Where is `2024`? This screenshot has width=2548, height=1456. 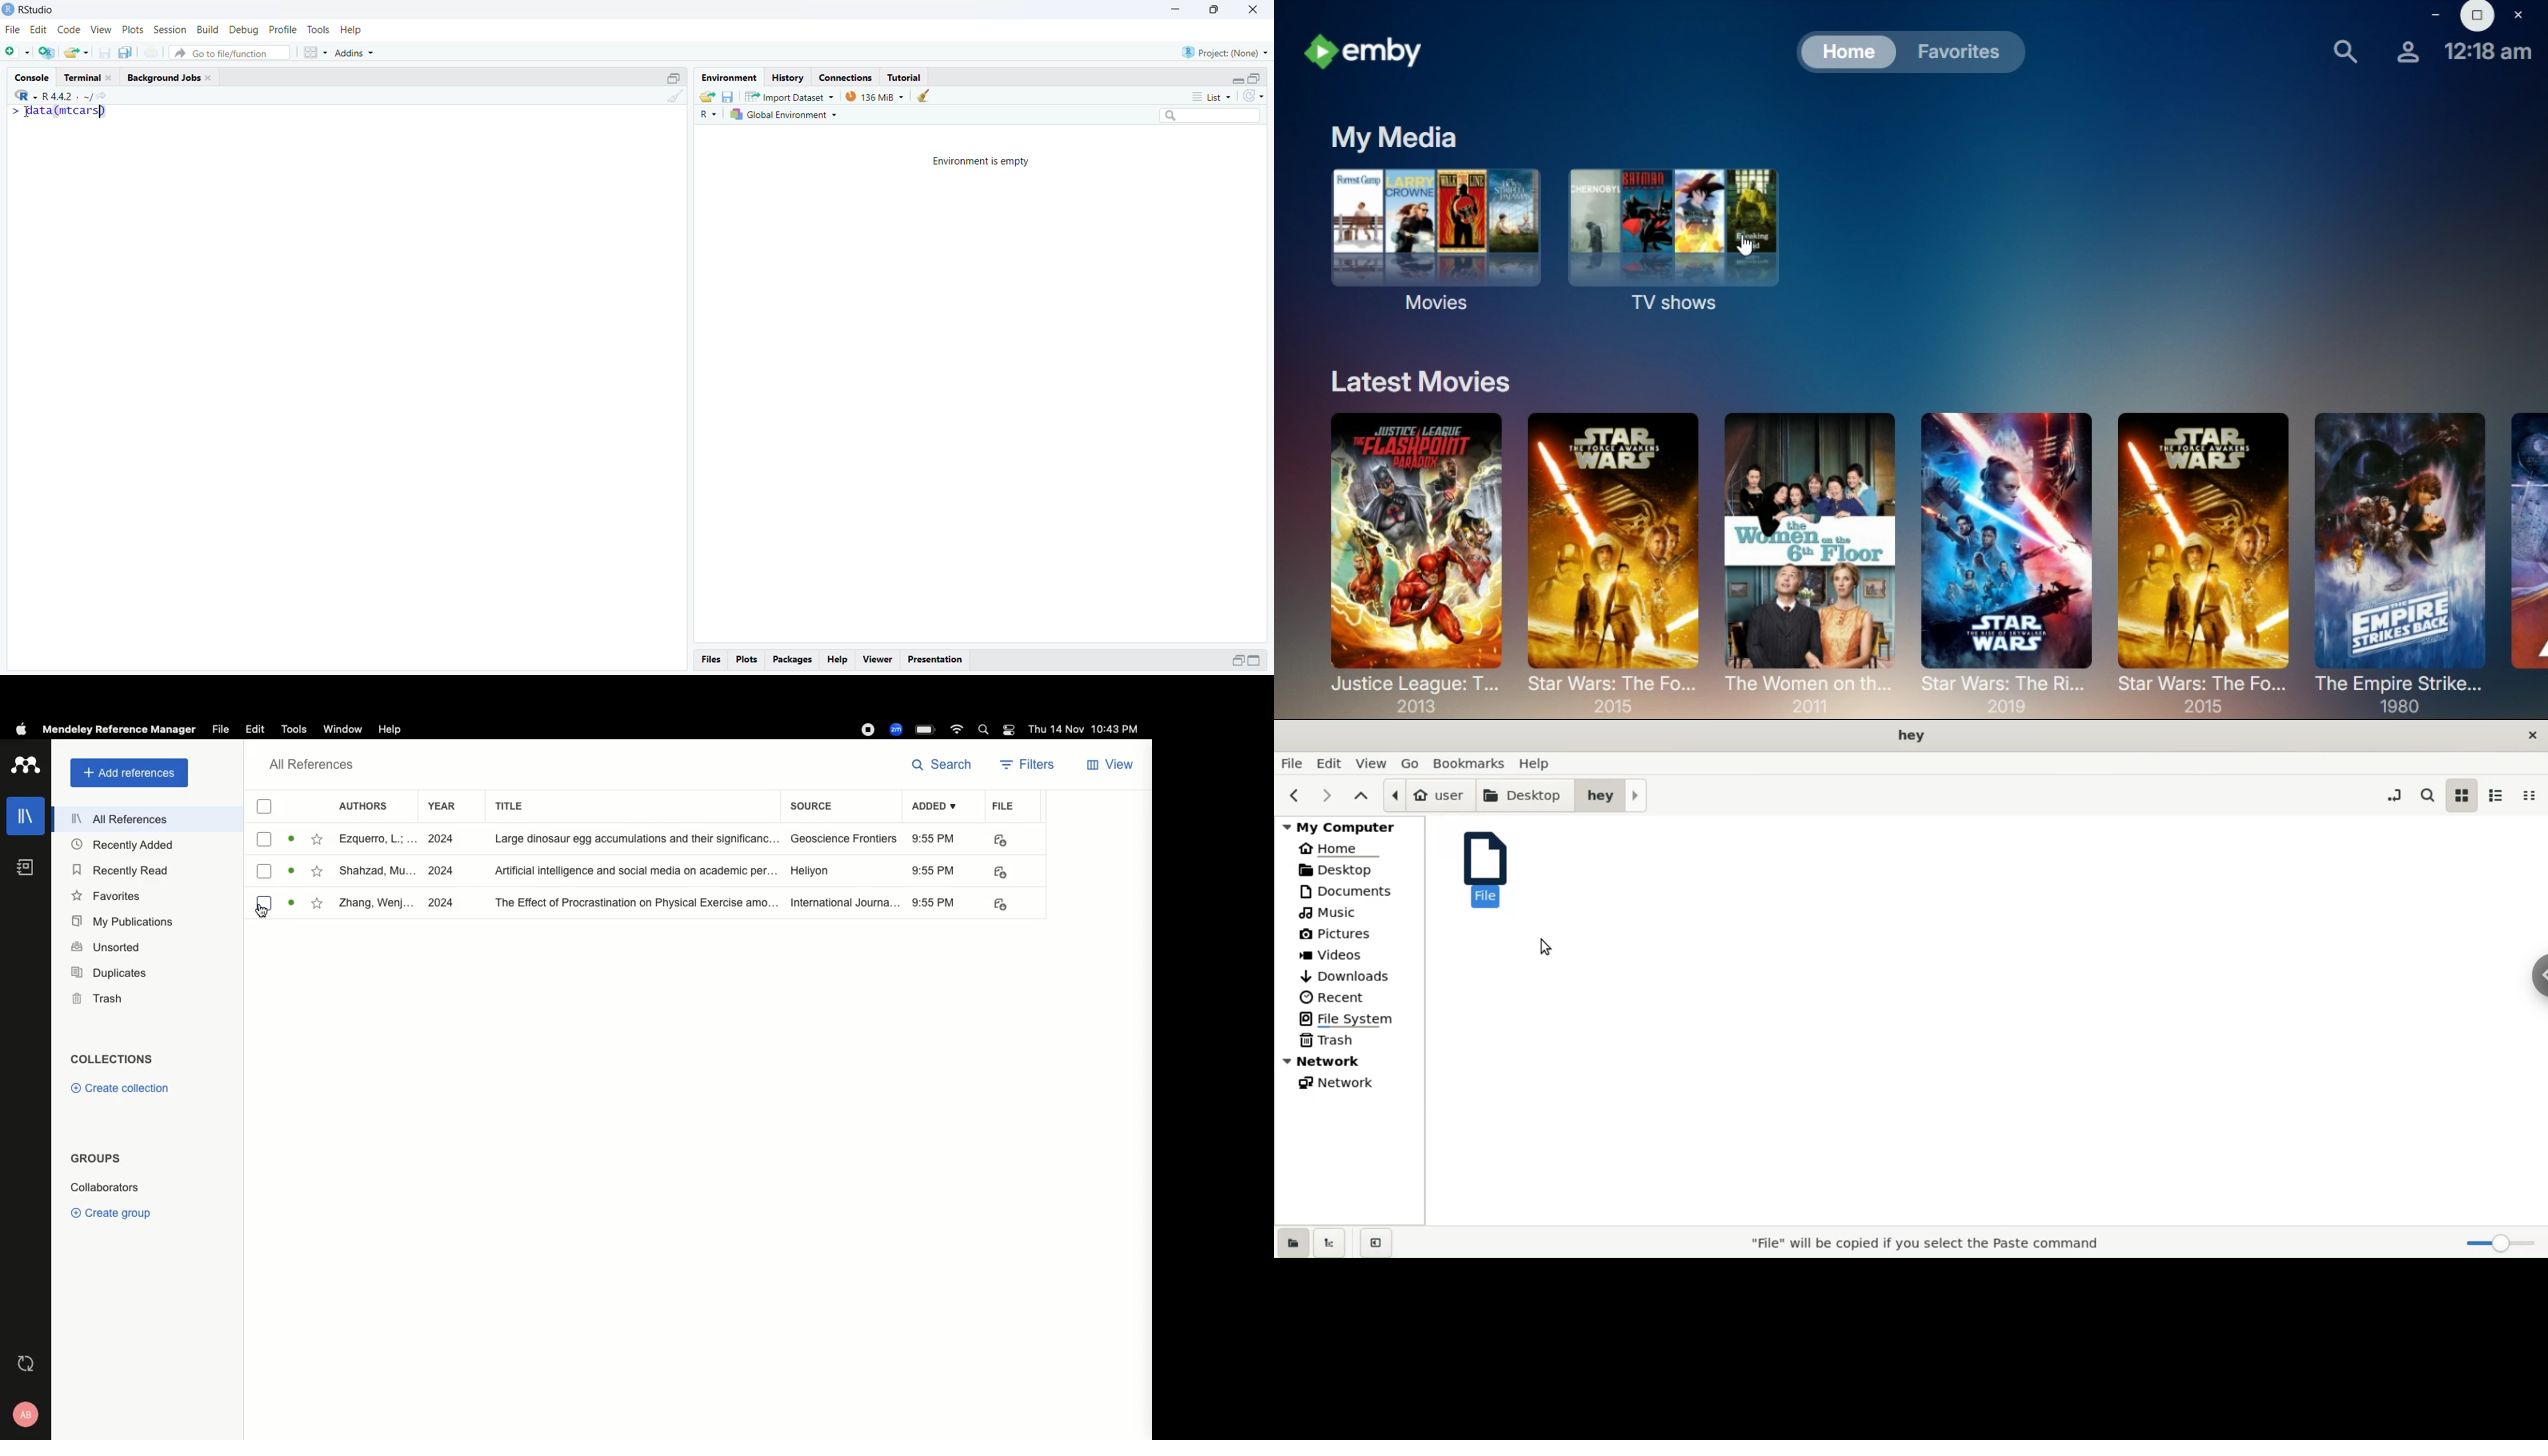 2024 is located at coordinates (441, 904).